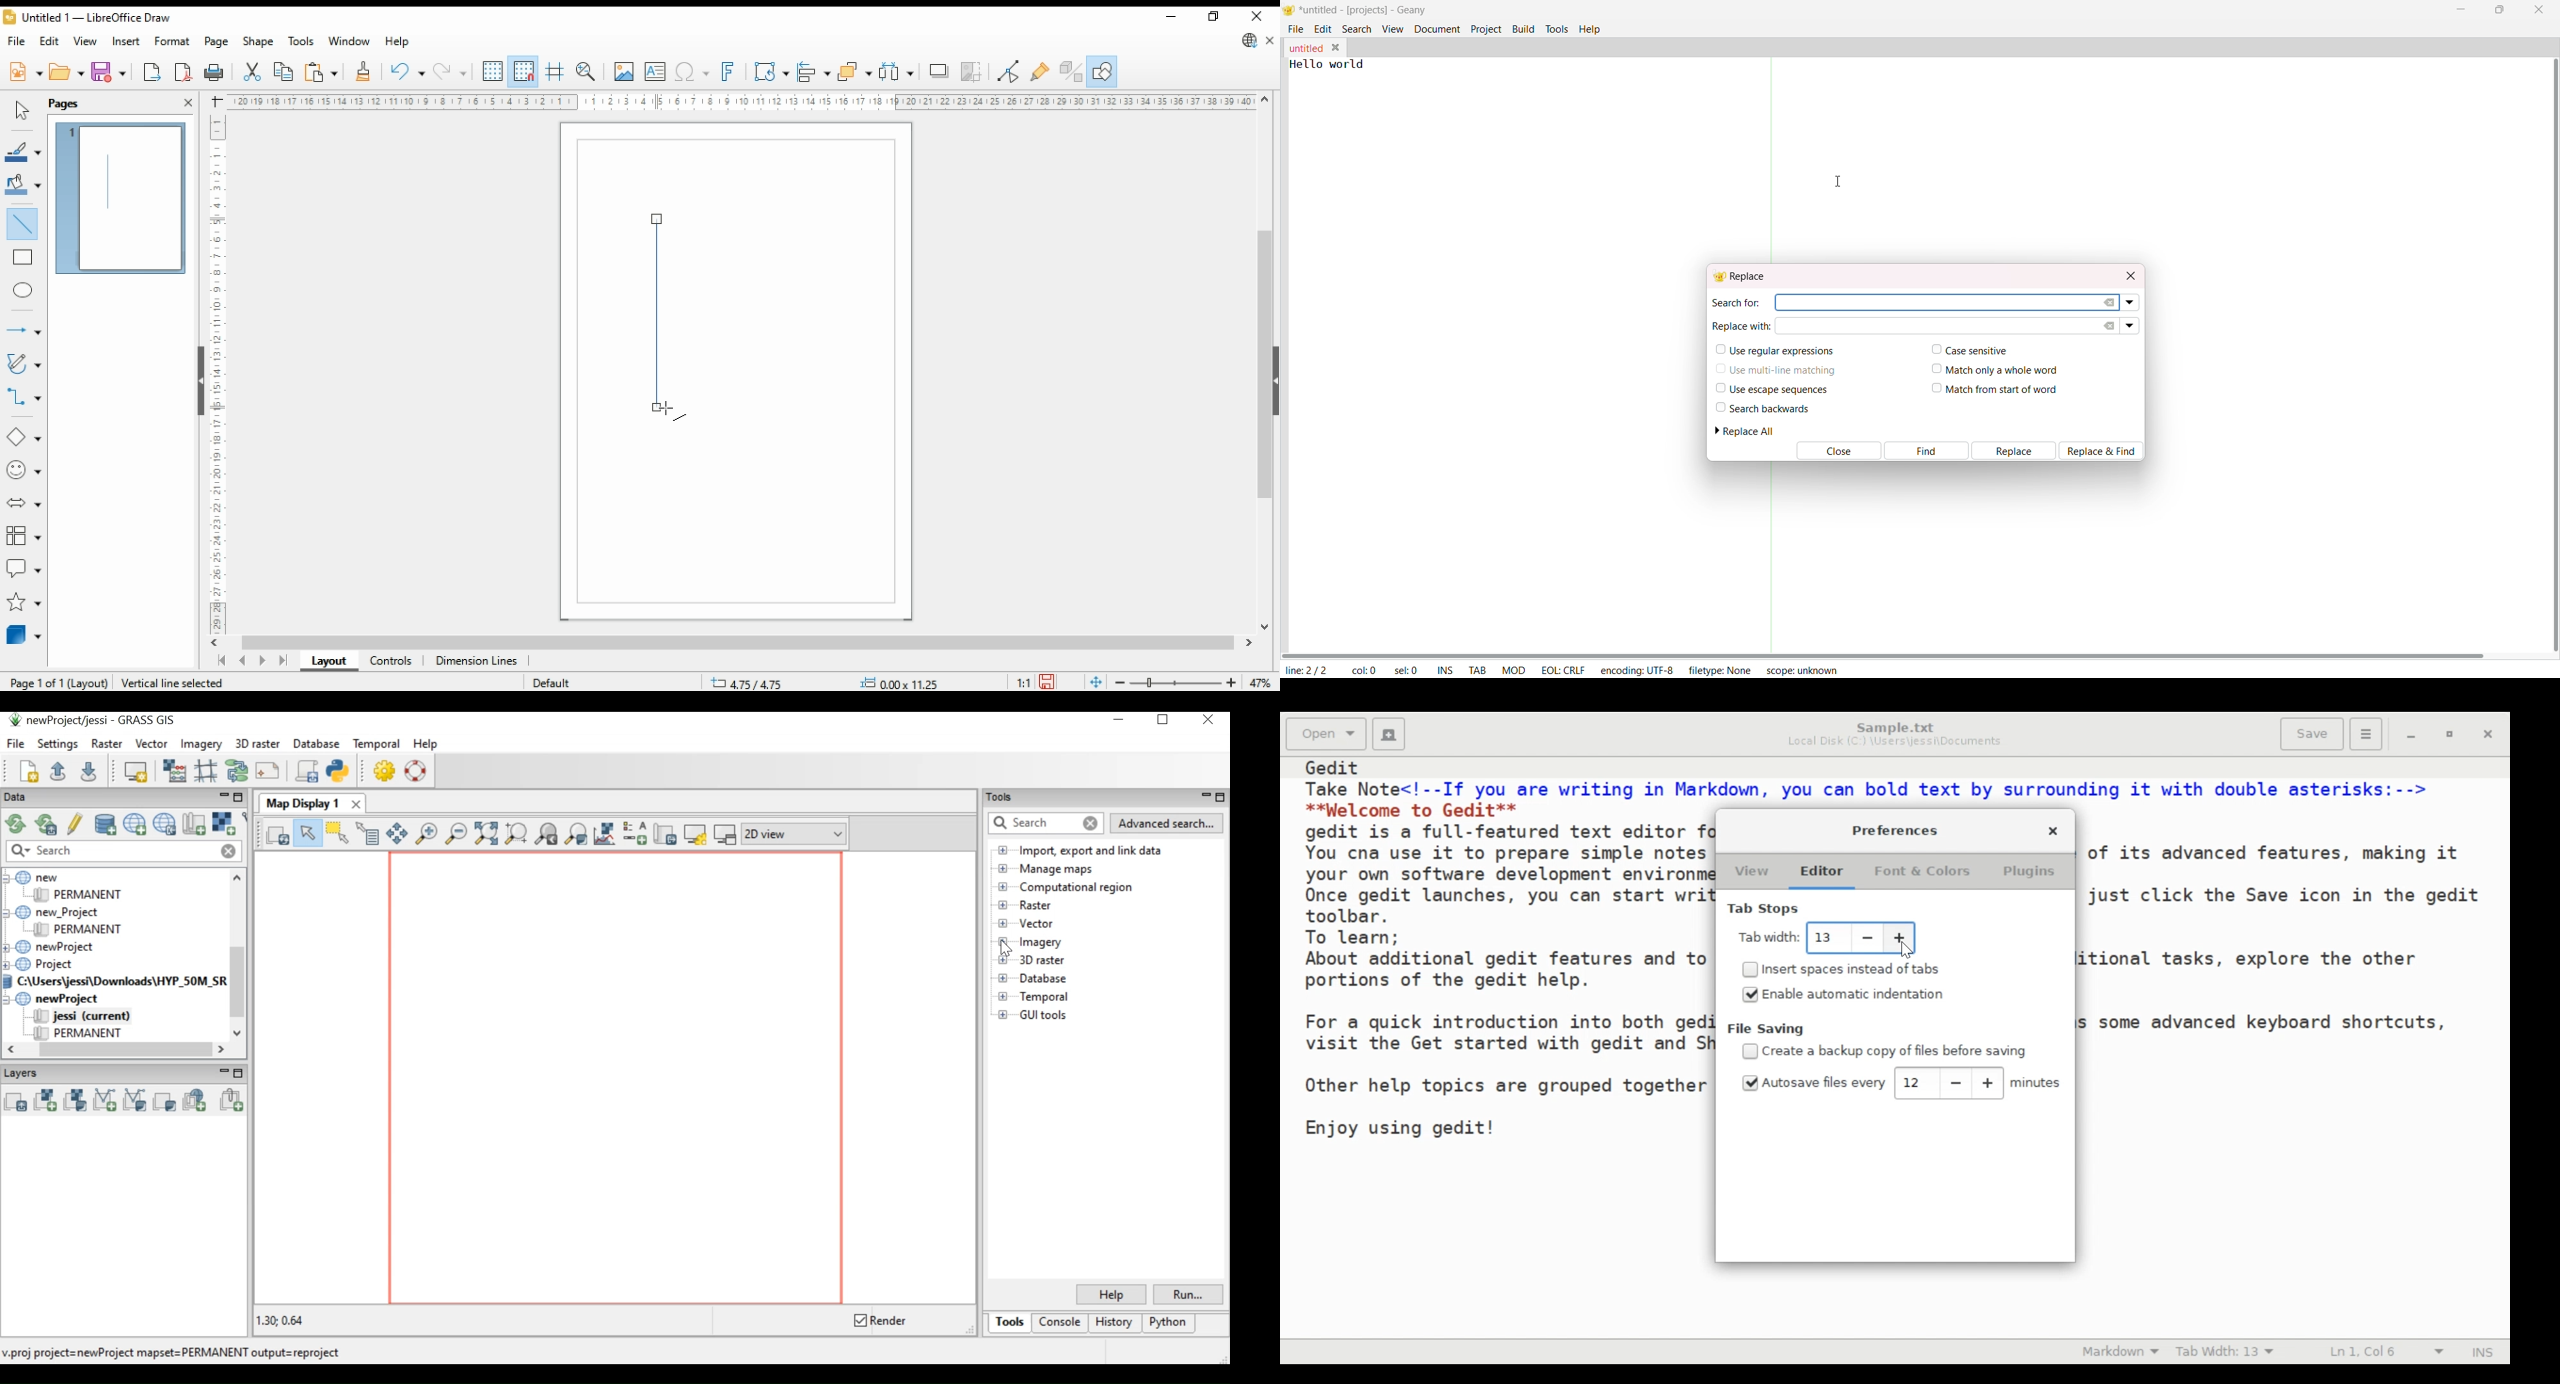  Describe the element at coordinates (1956, 1082) in the screenshot. I see `decrease` at that location.